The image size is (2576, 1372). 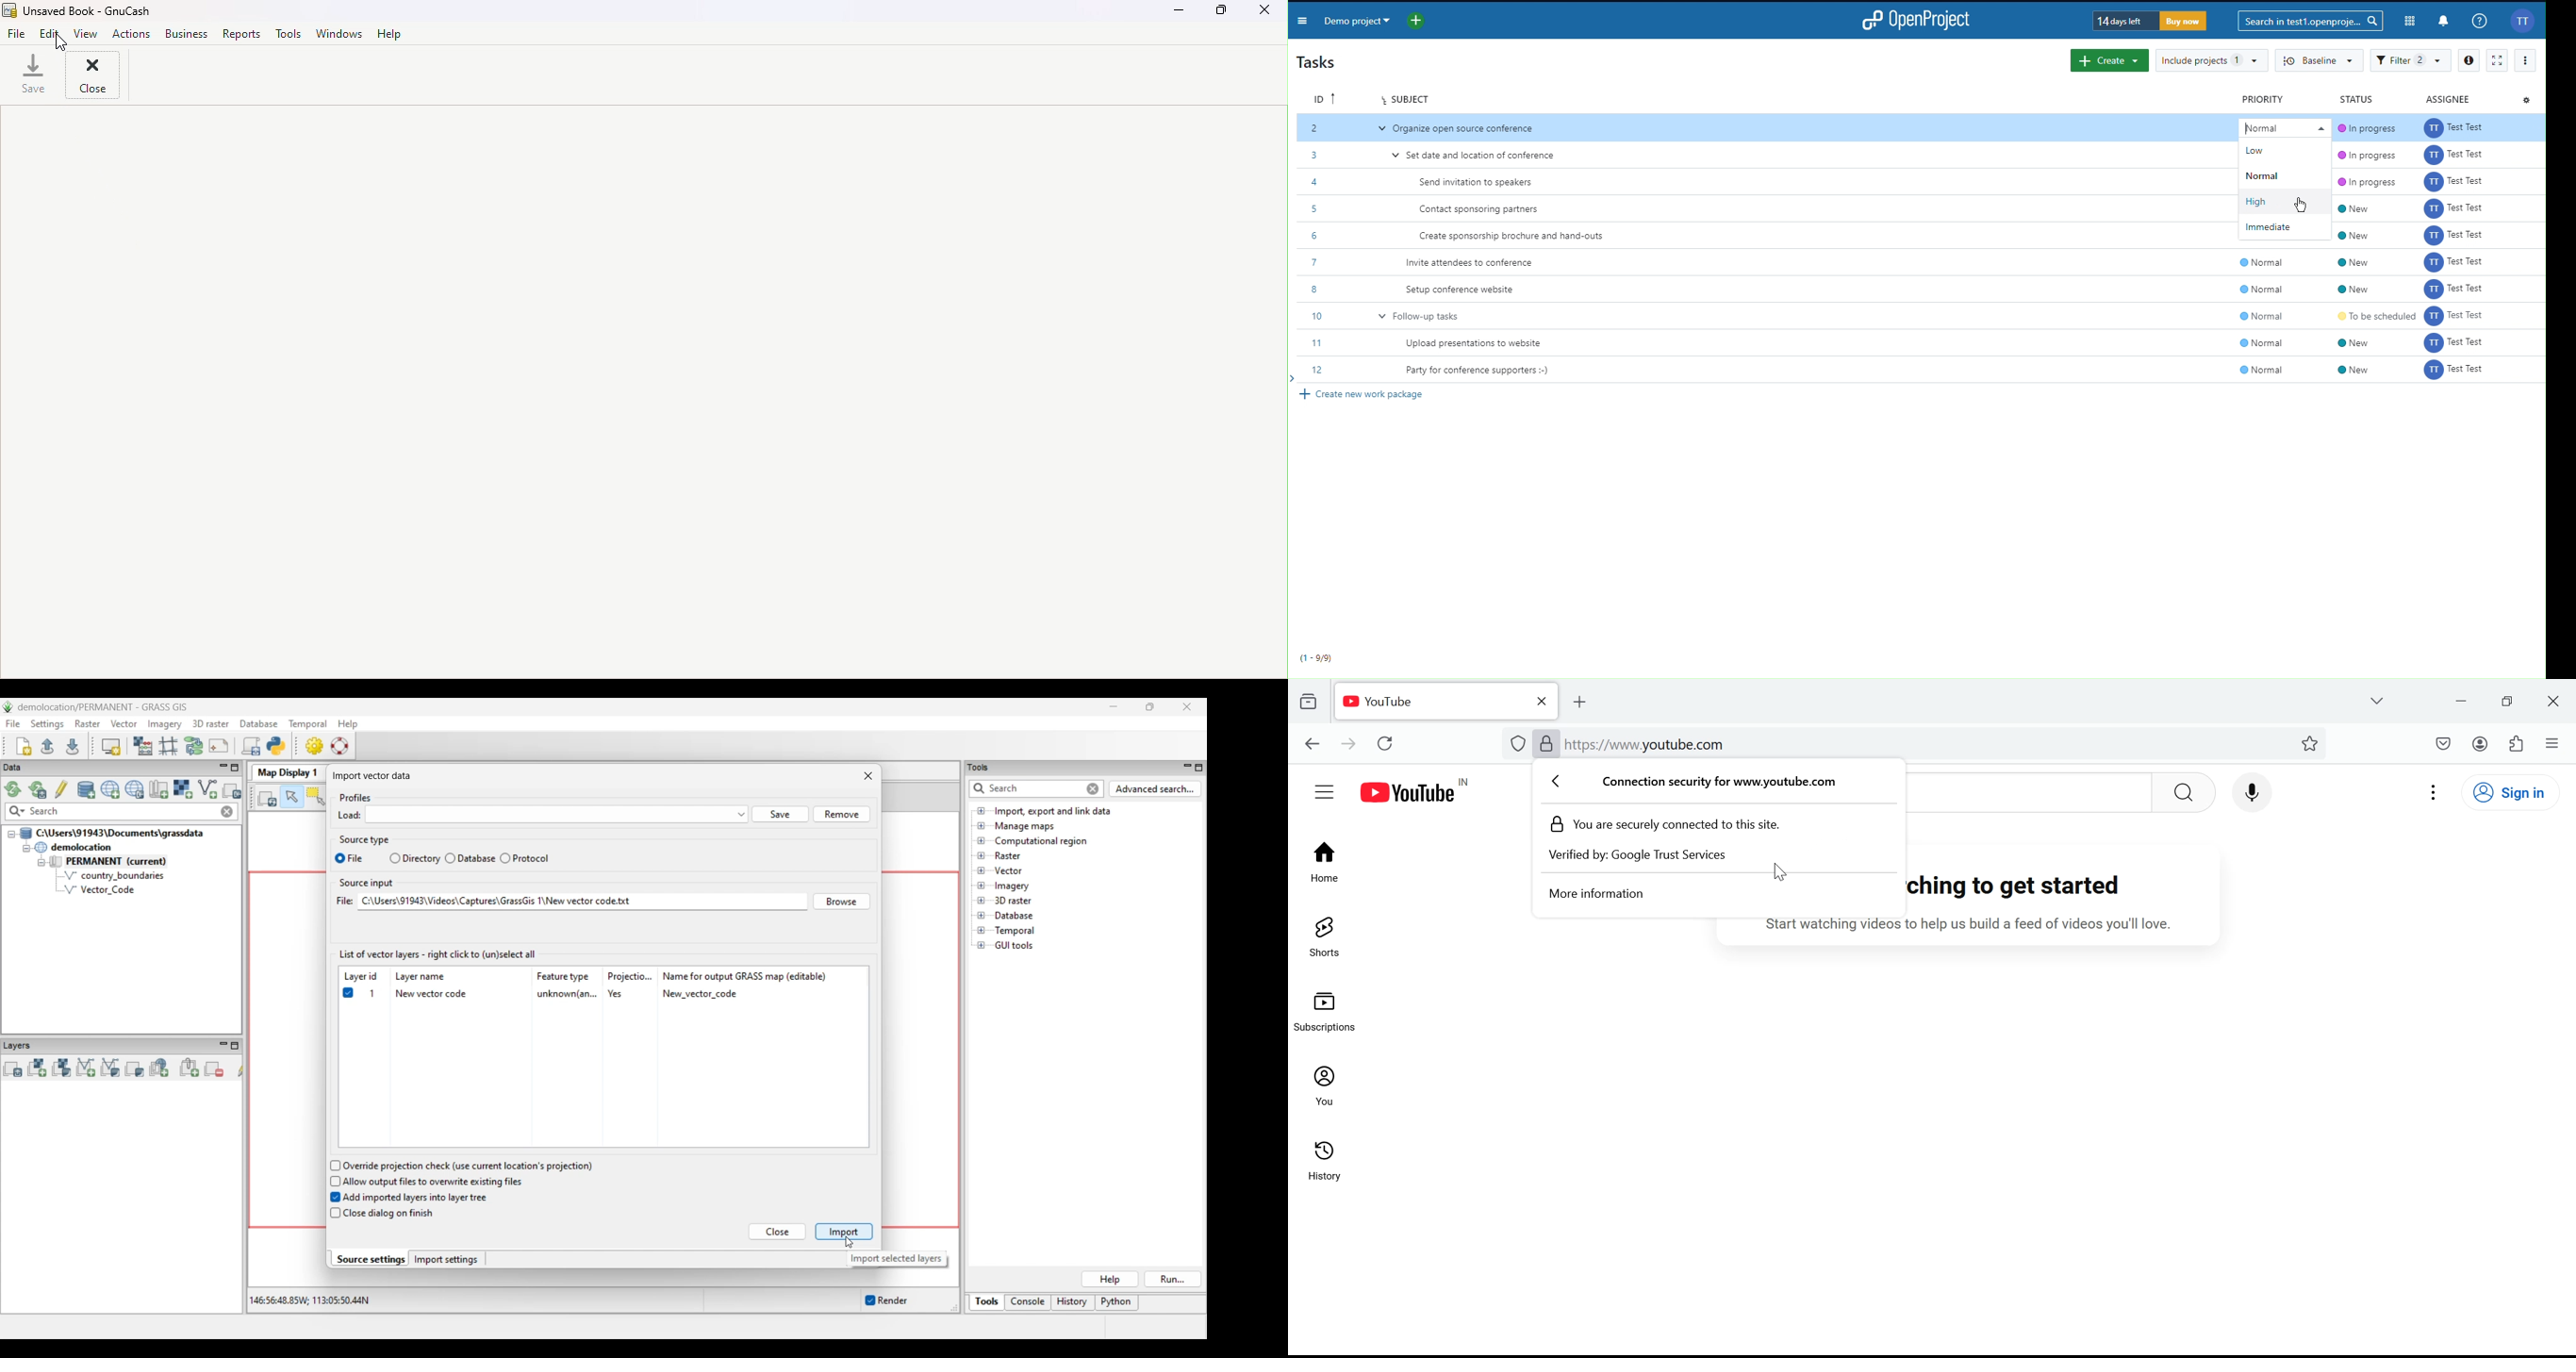 What do you see at coordinates (1519, 743) in the screenshot?
I see `No trackers known to Firefox were detected on this page` at bounding box center [1519, 743].